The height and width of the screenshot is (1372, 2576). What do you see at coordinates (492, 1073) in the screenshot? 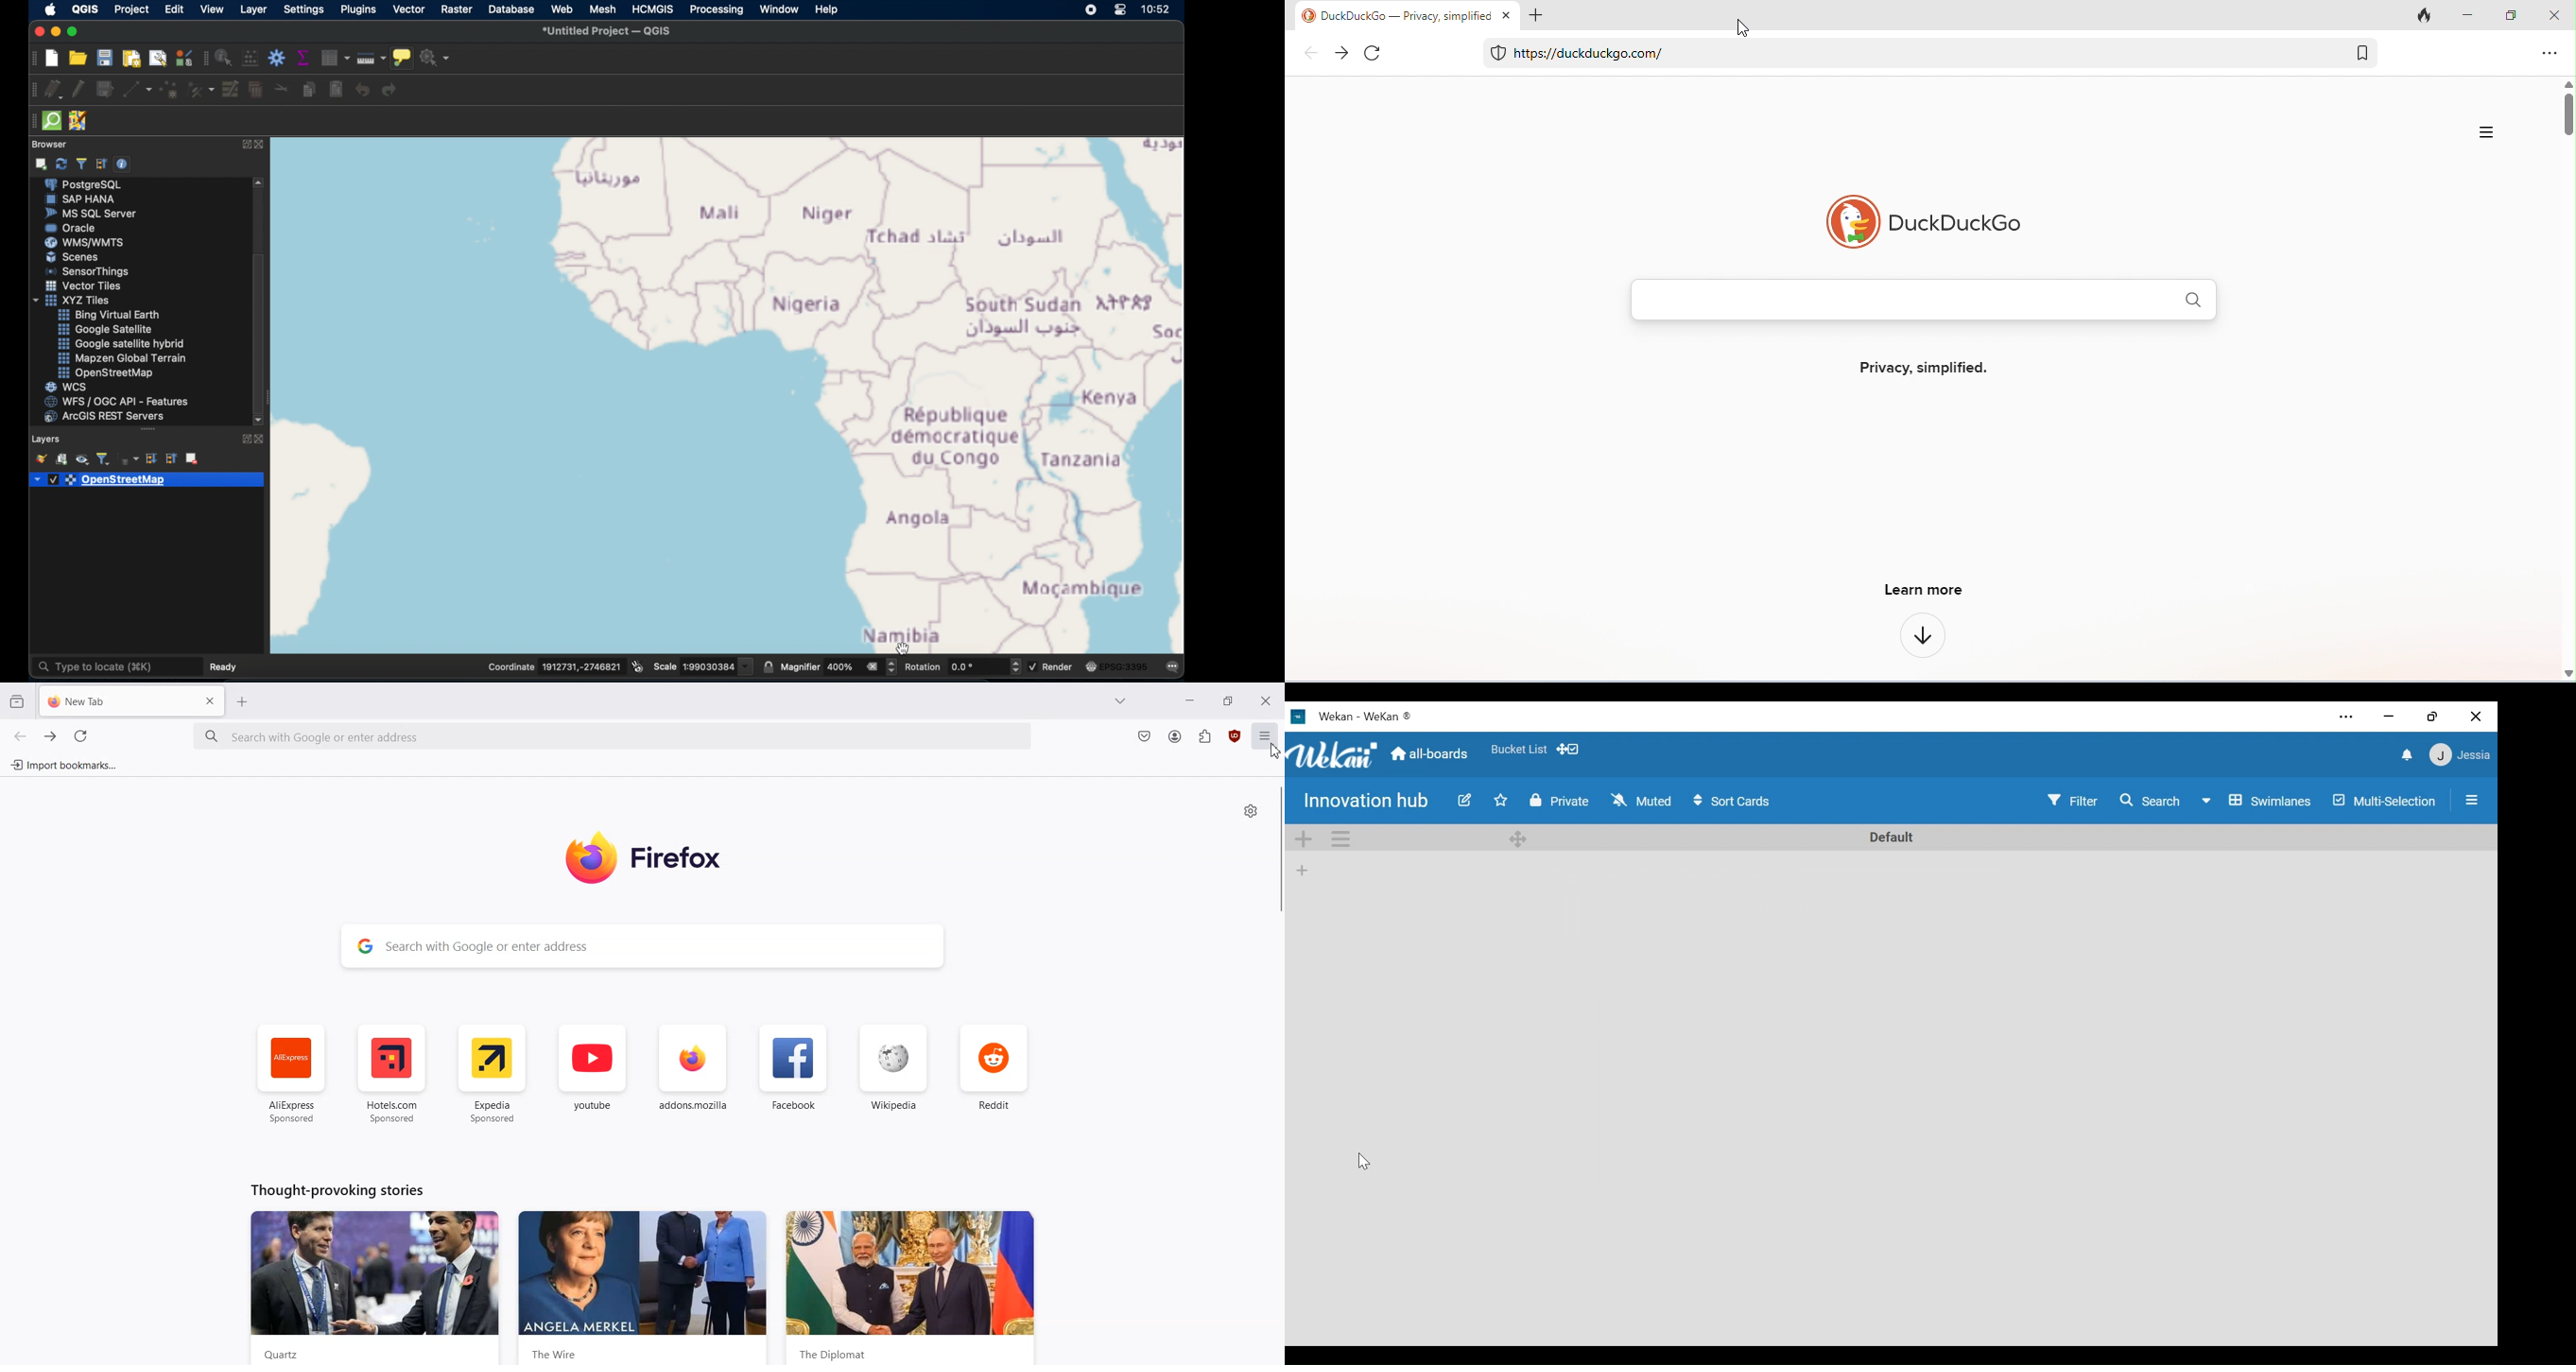
I see `Expedia Sponsored` at bounding box center [492, 1073].